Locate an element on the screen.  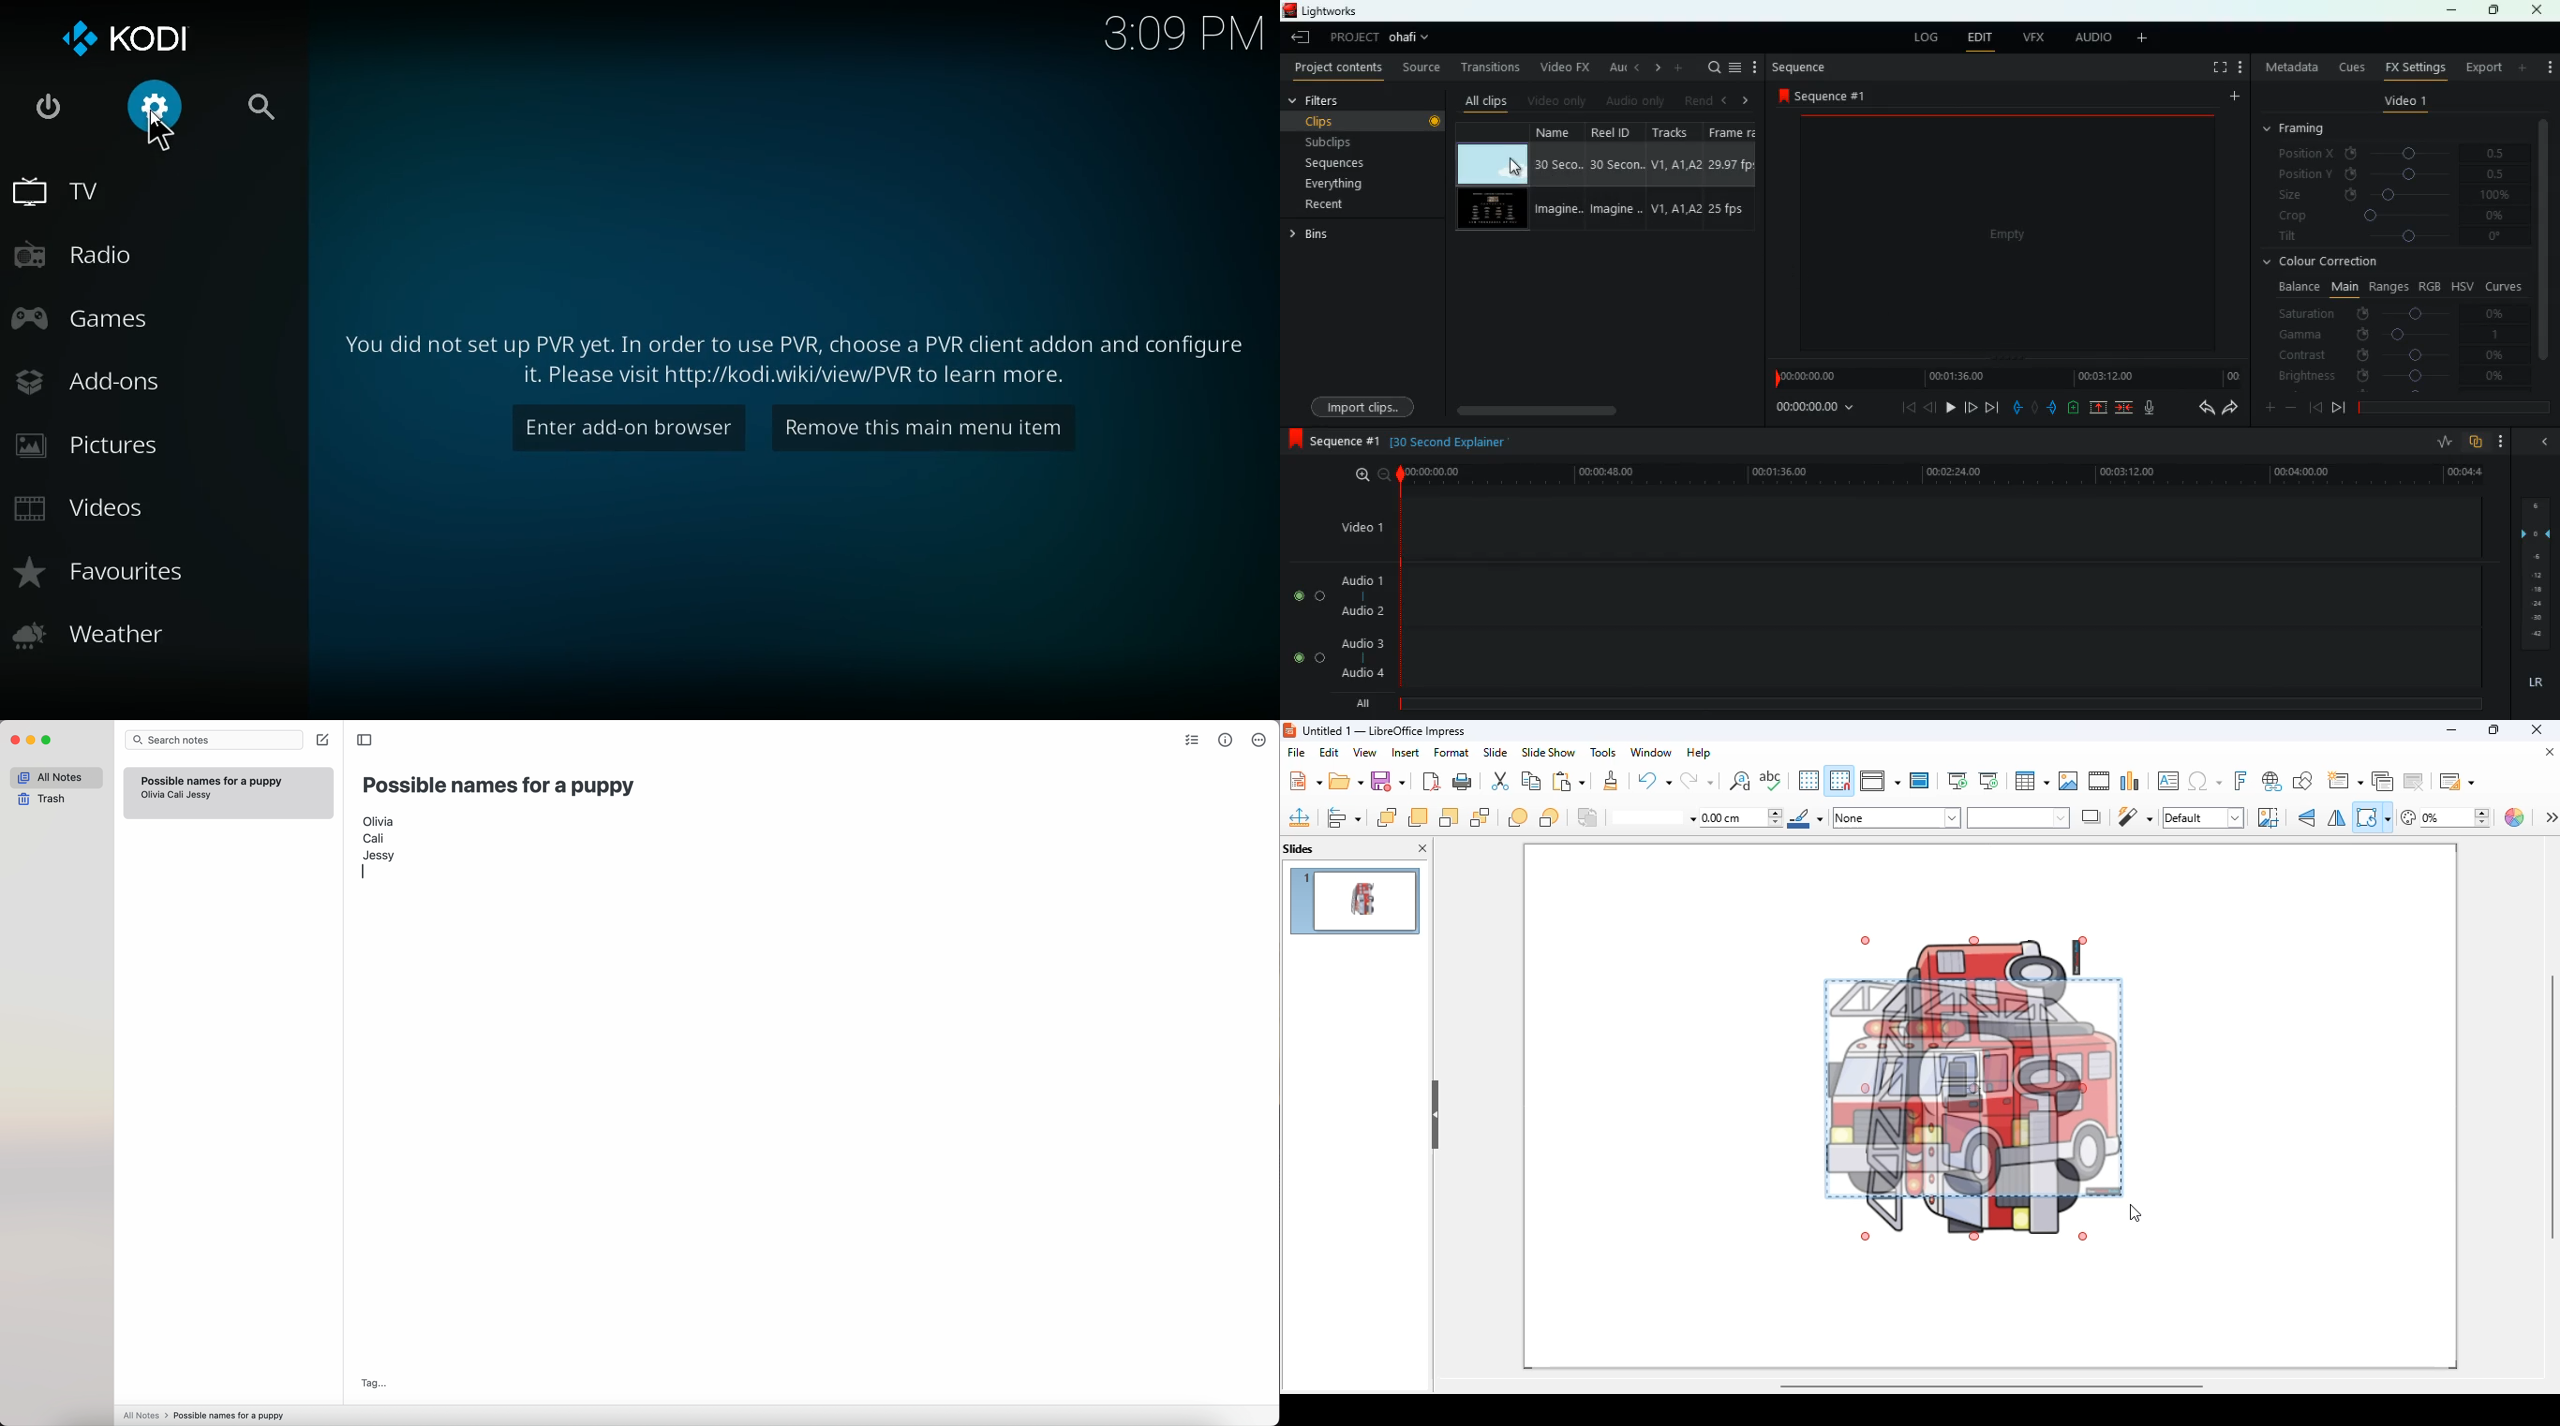
Cali is located at coordinates (374, 837).